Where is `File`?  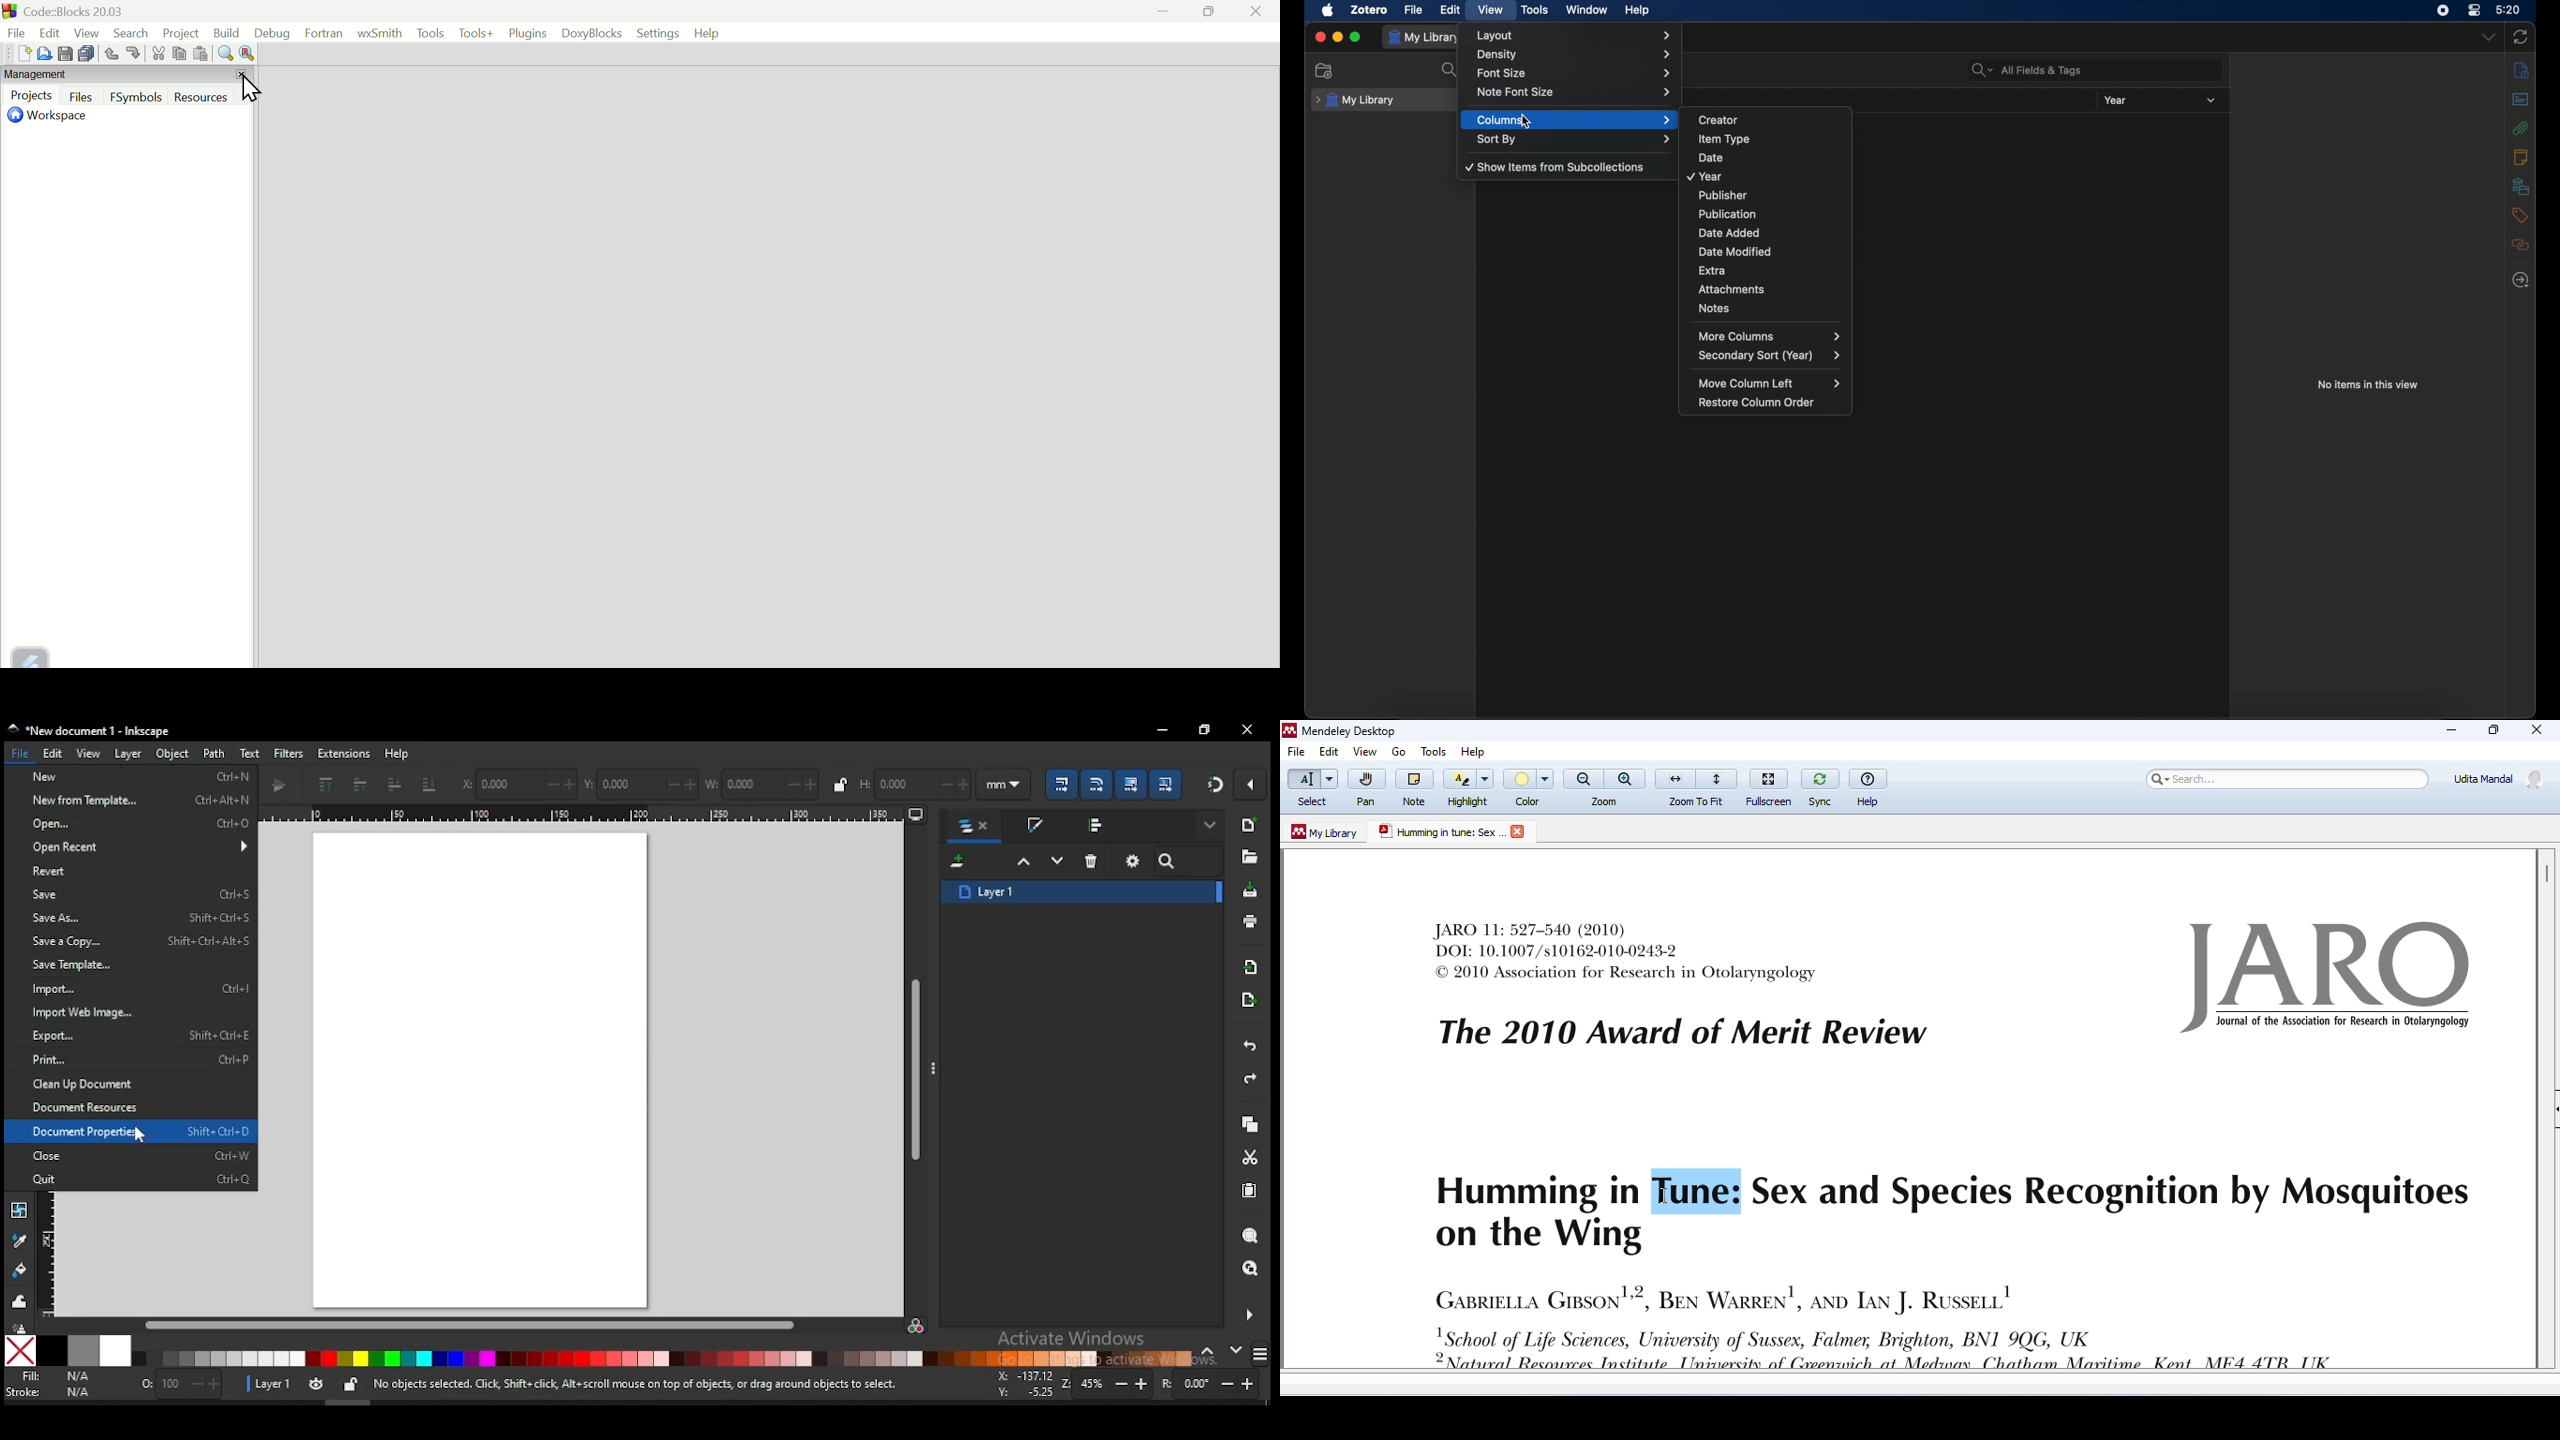
File is located at coordinates (15, 33).